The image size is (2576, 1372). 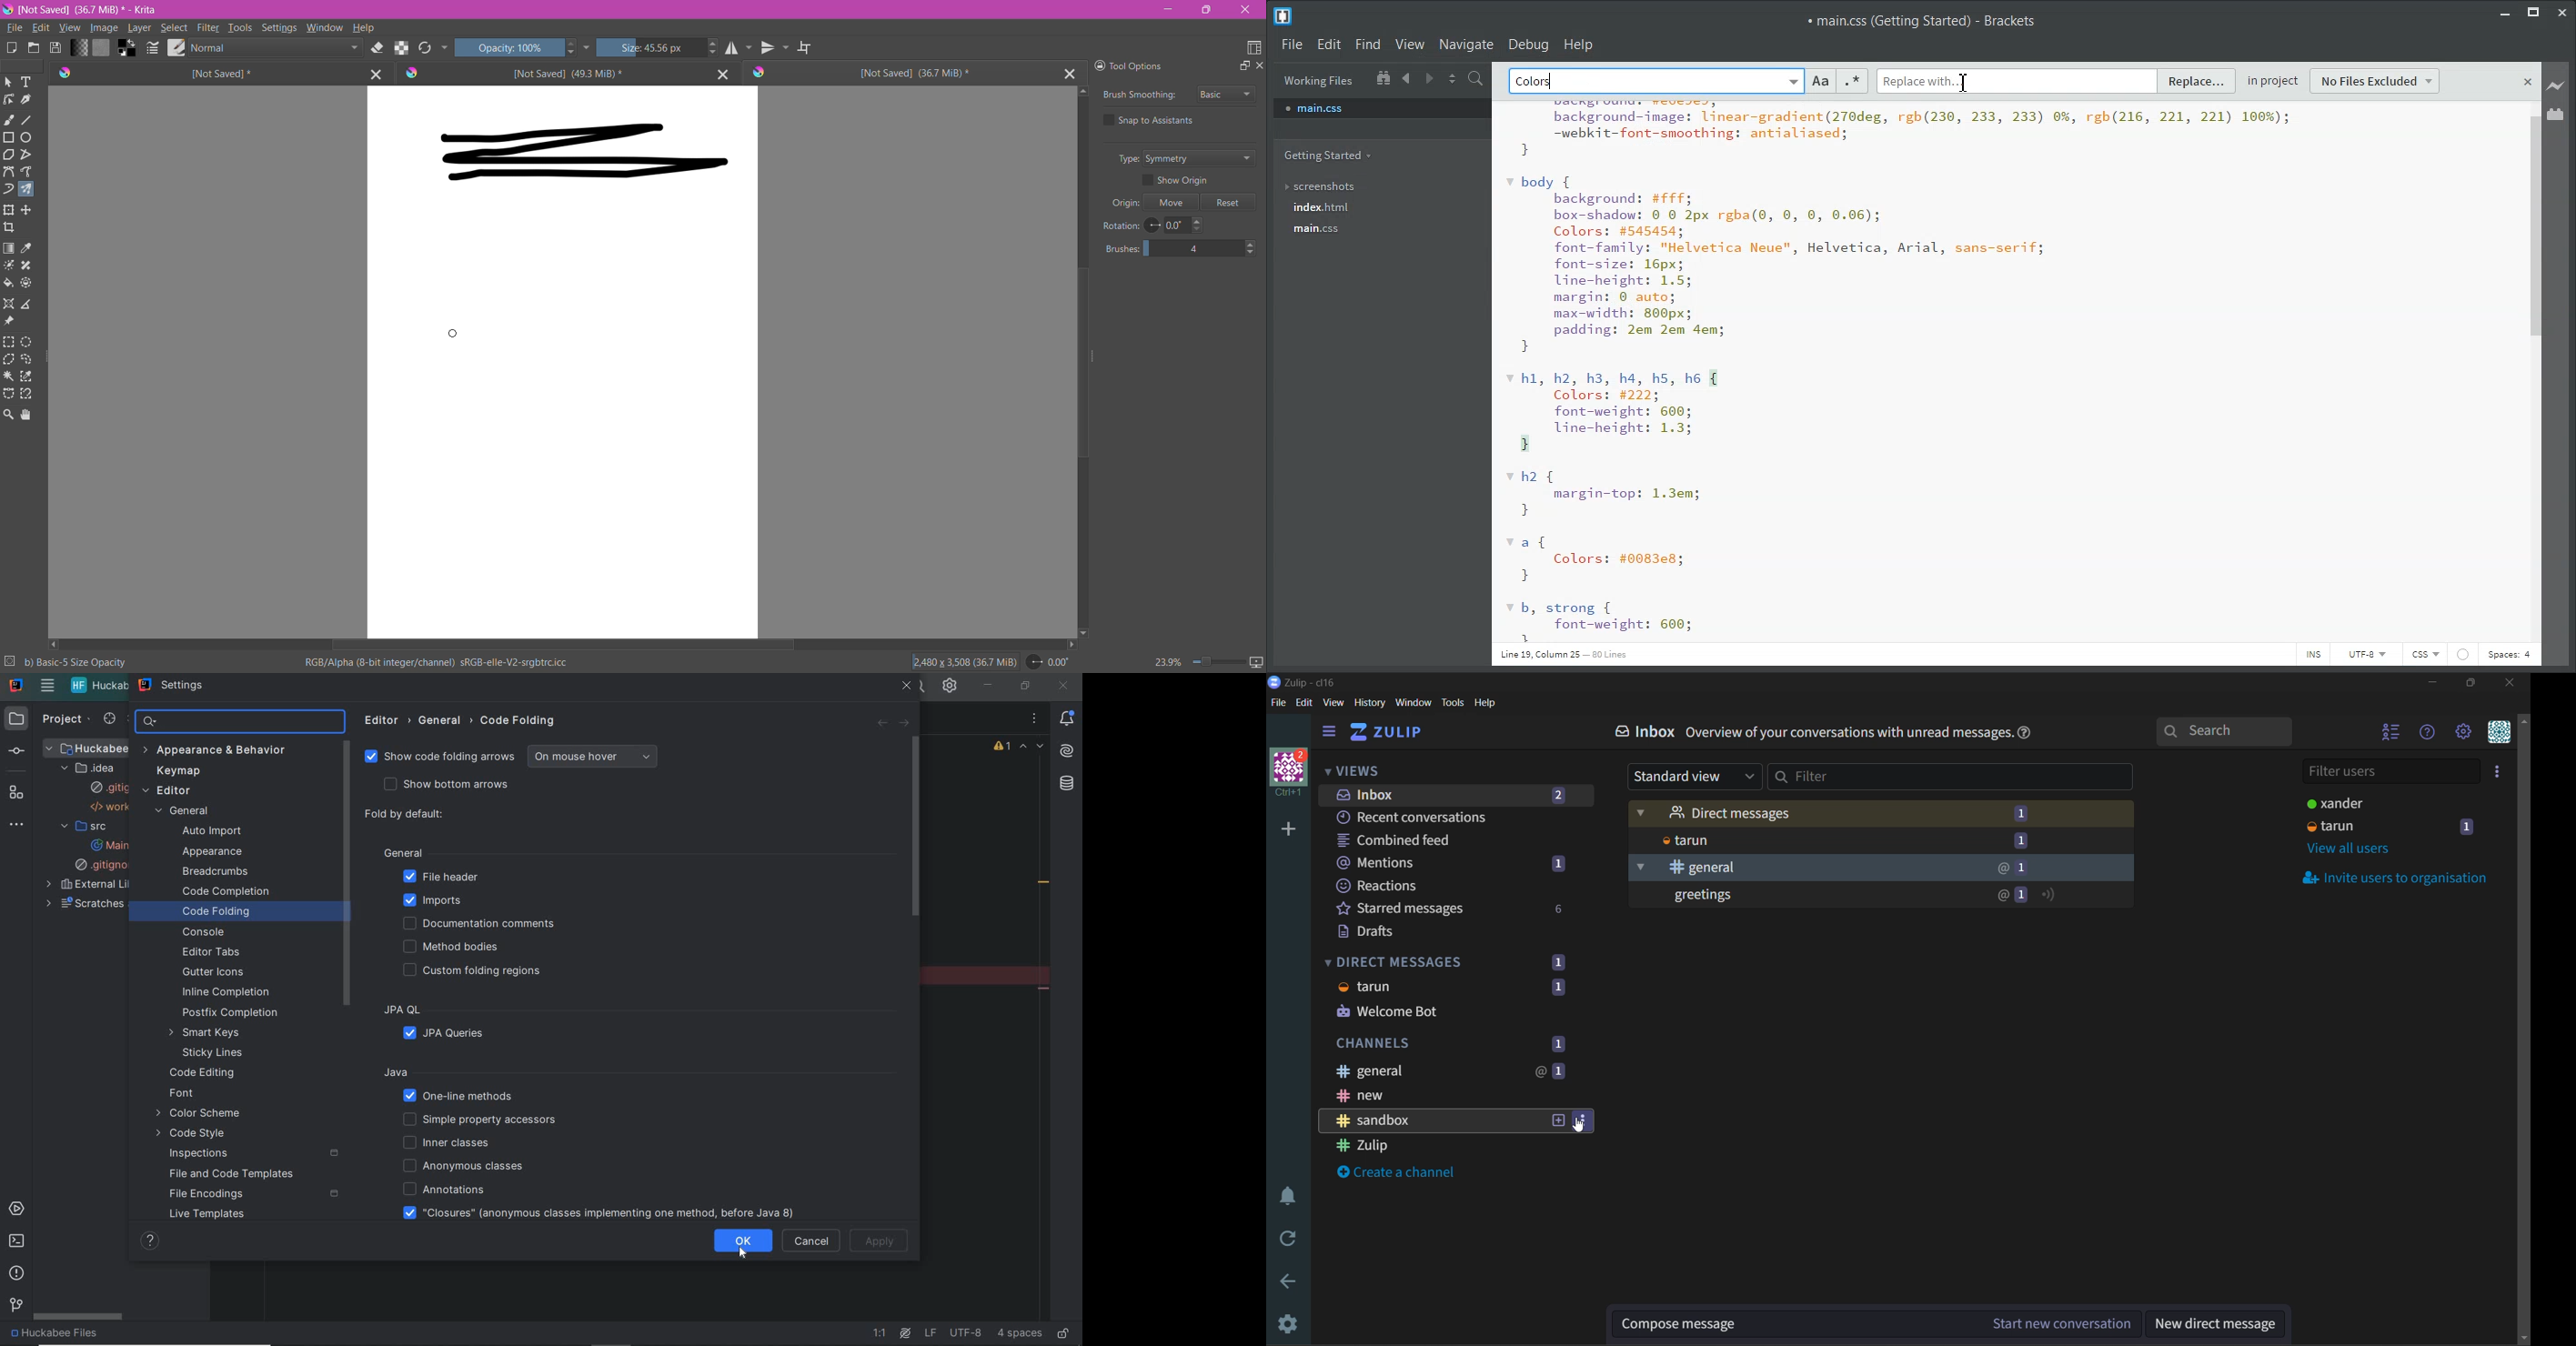 I want to click on Select, so click(x=174, y=28).